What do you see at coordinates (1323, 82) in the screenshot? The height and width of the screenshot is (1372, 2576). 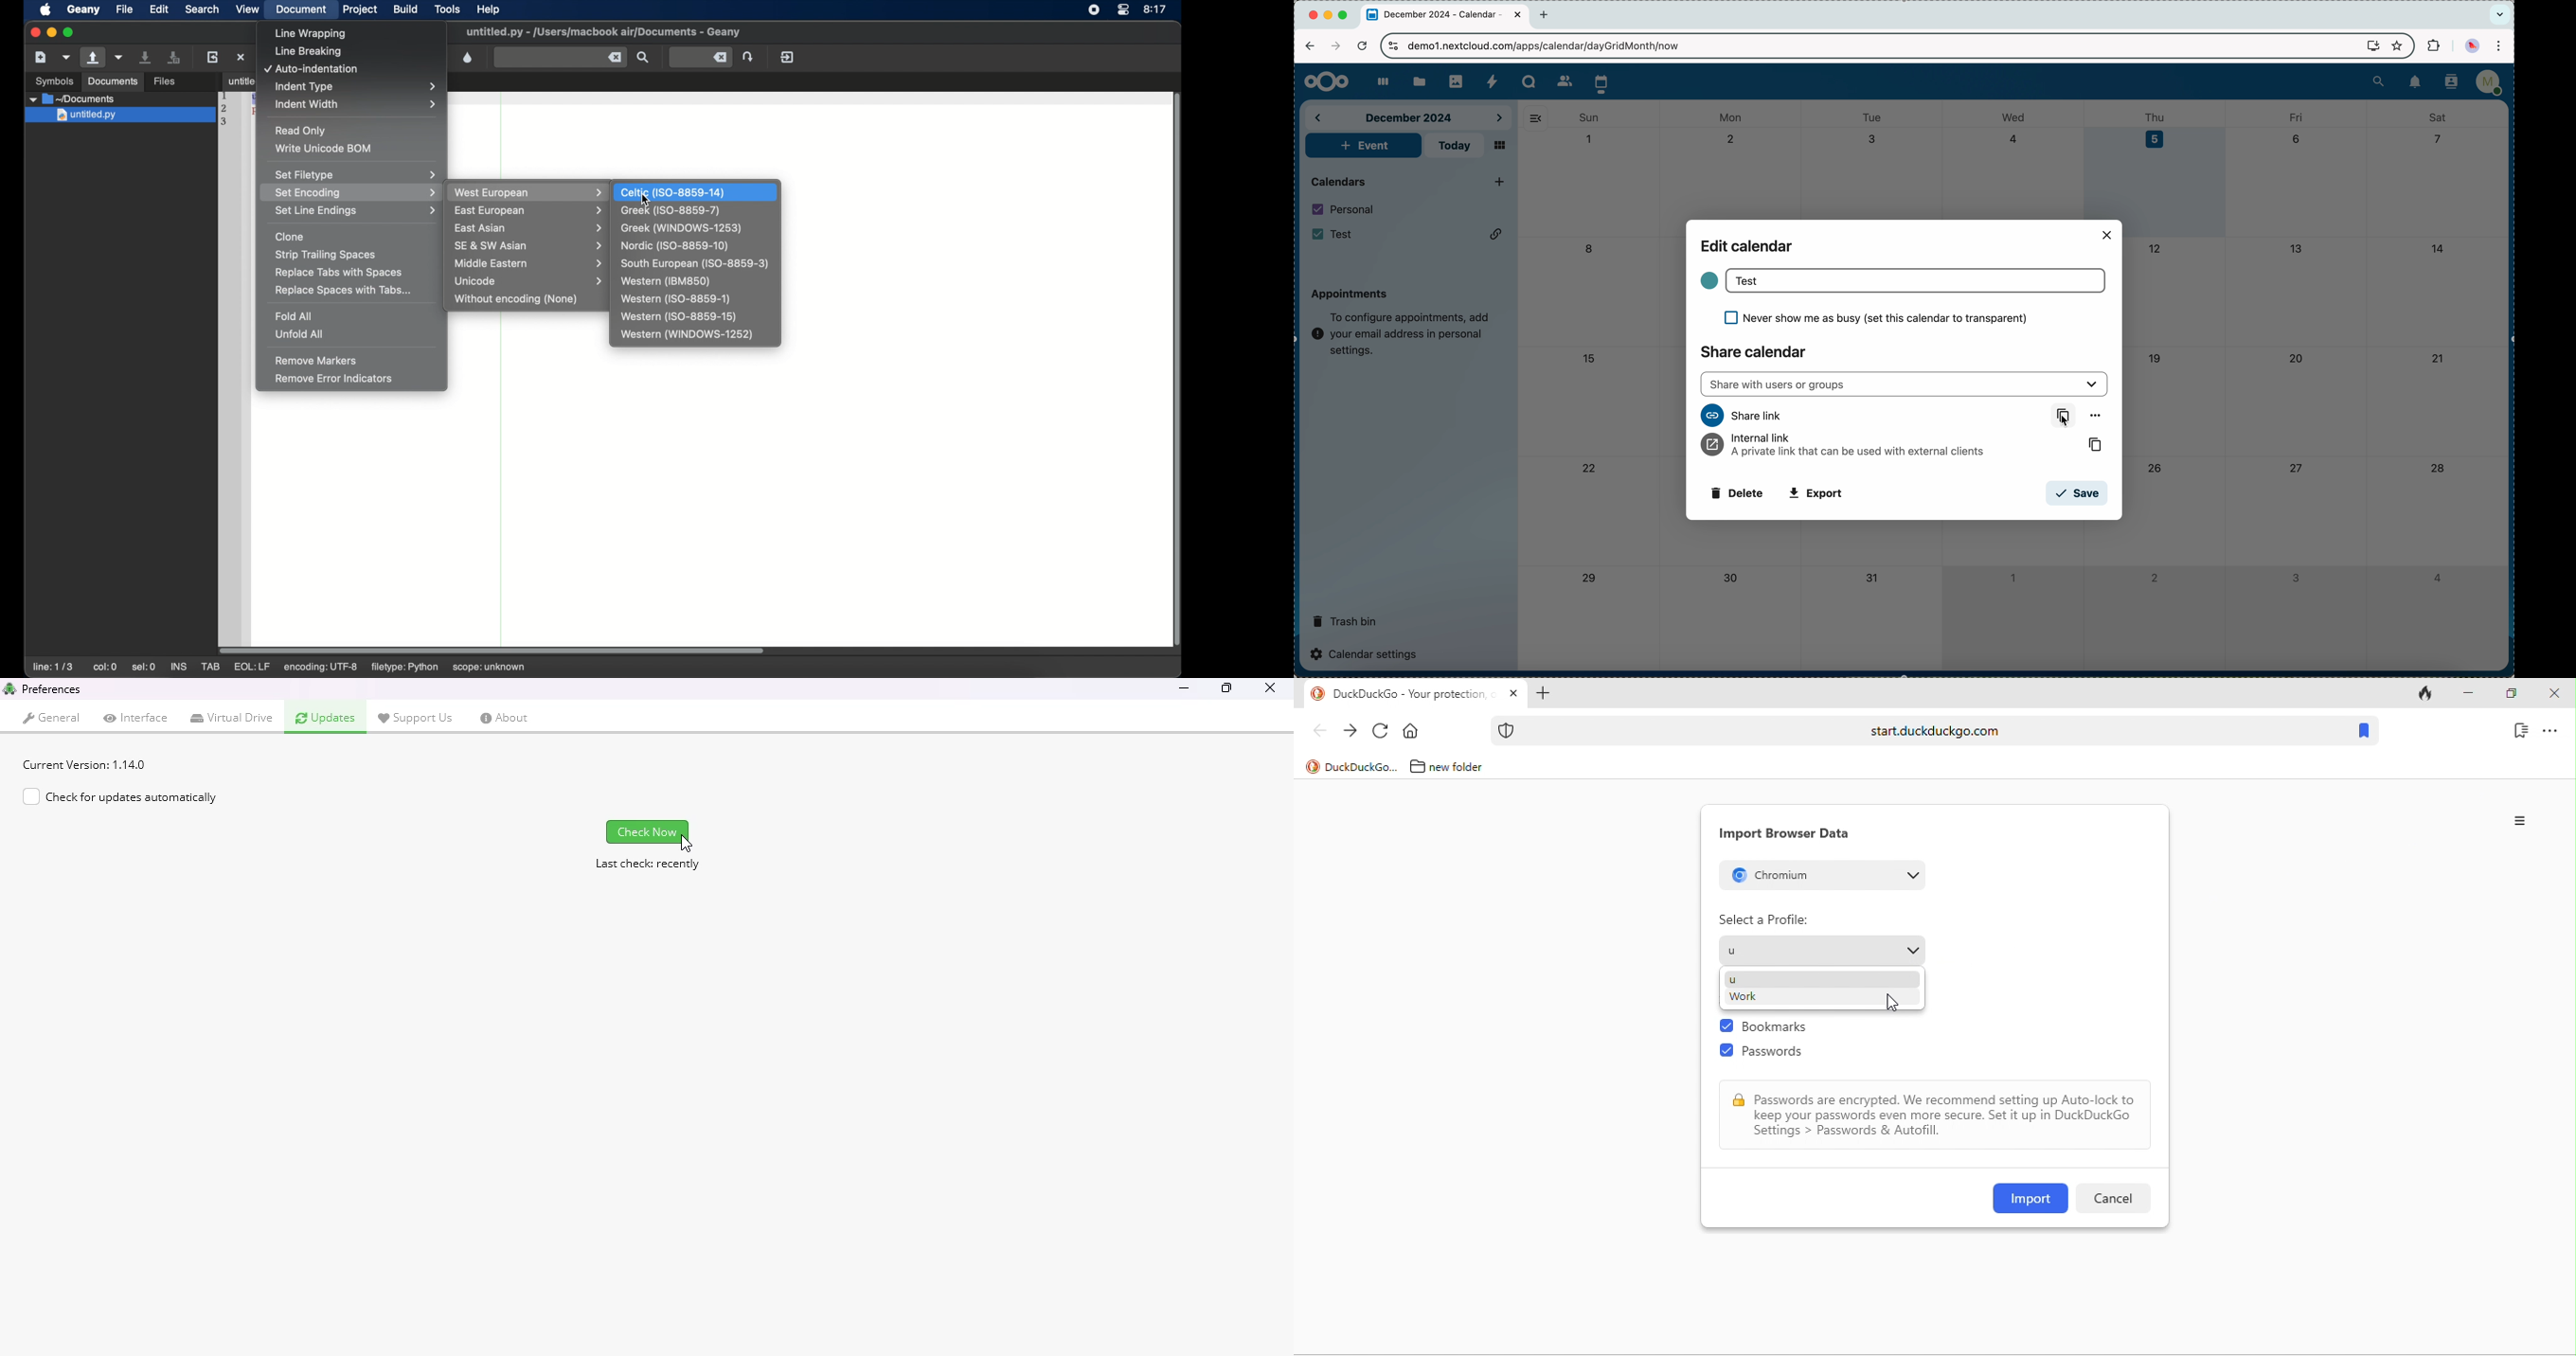 I see `Nextcloud logo` at bounding box center [1323, 82].